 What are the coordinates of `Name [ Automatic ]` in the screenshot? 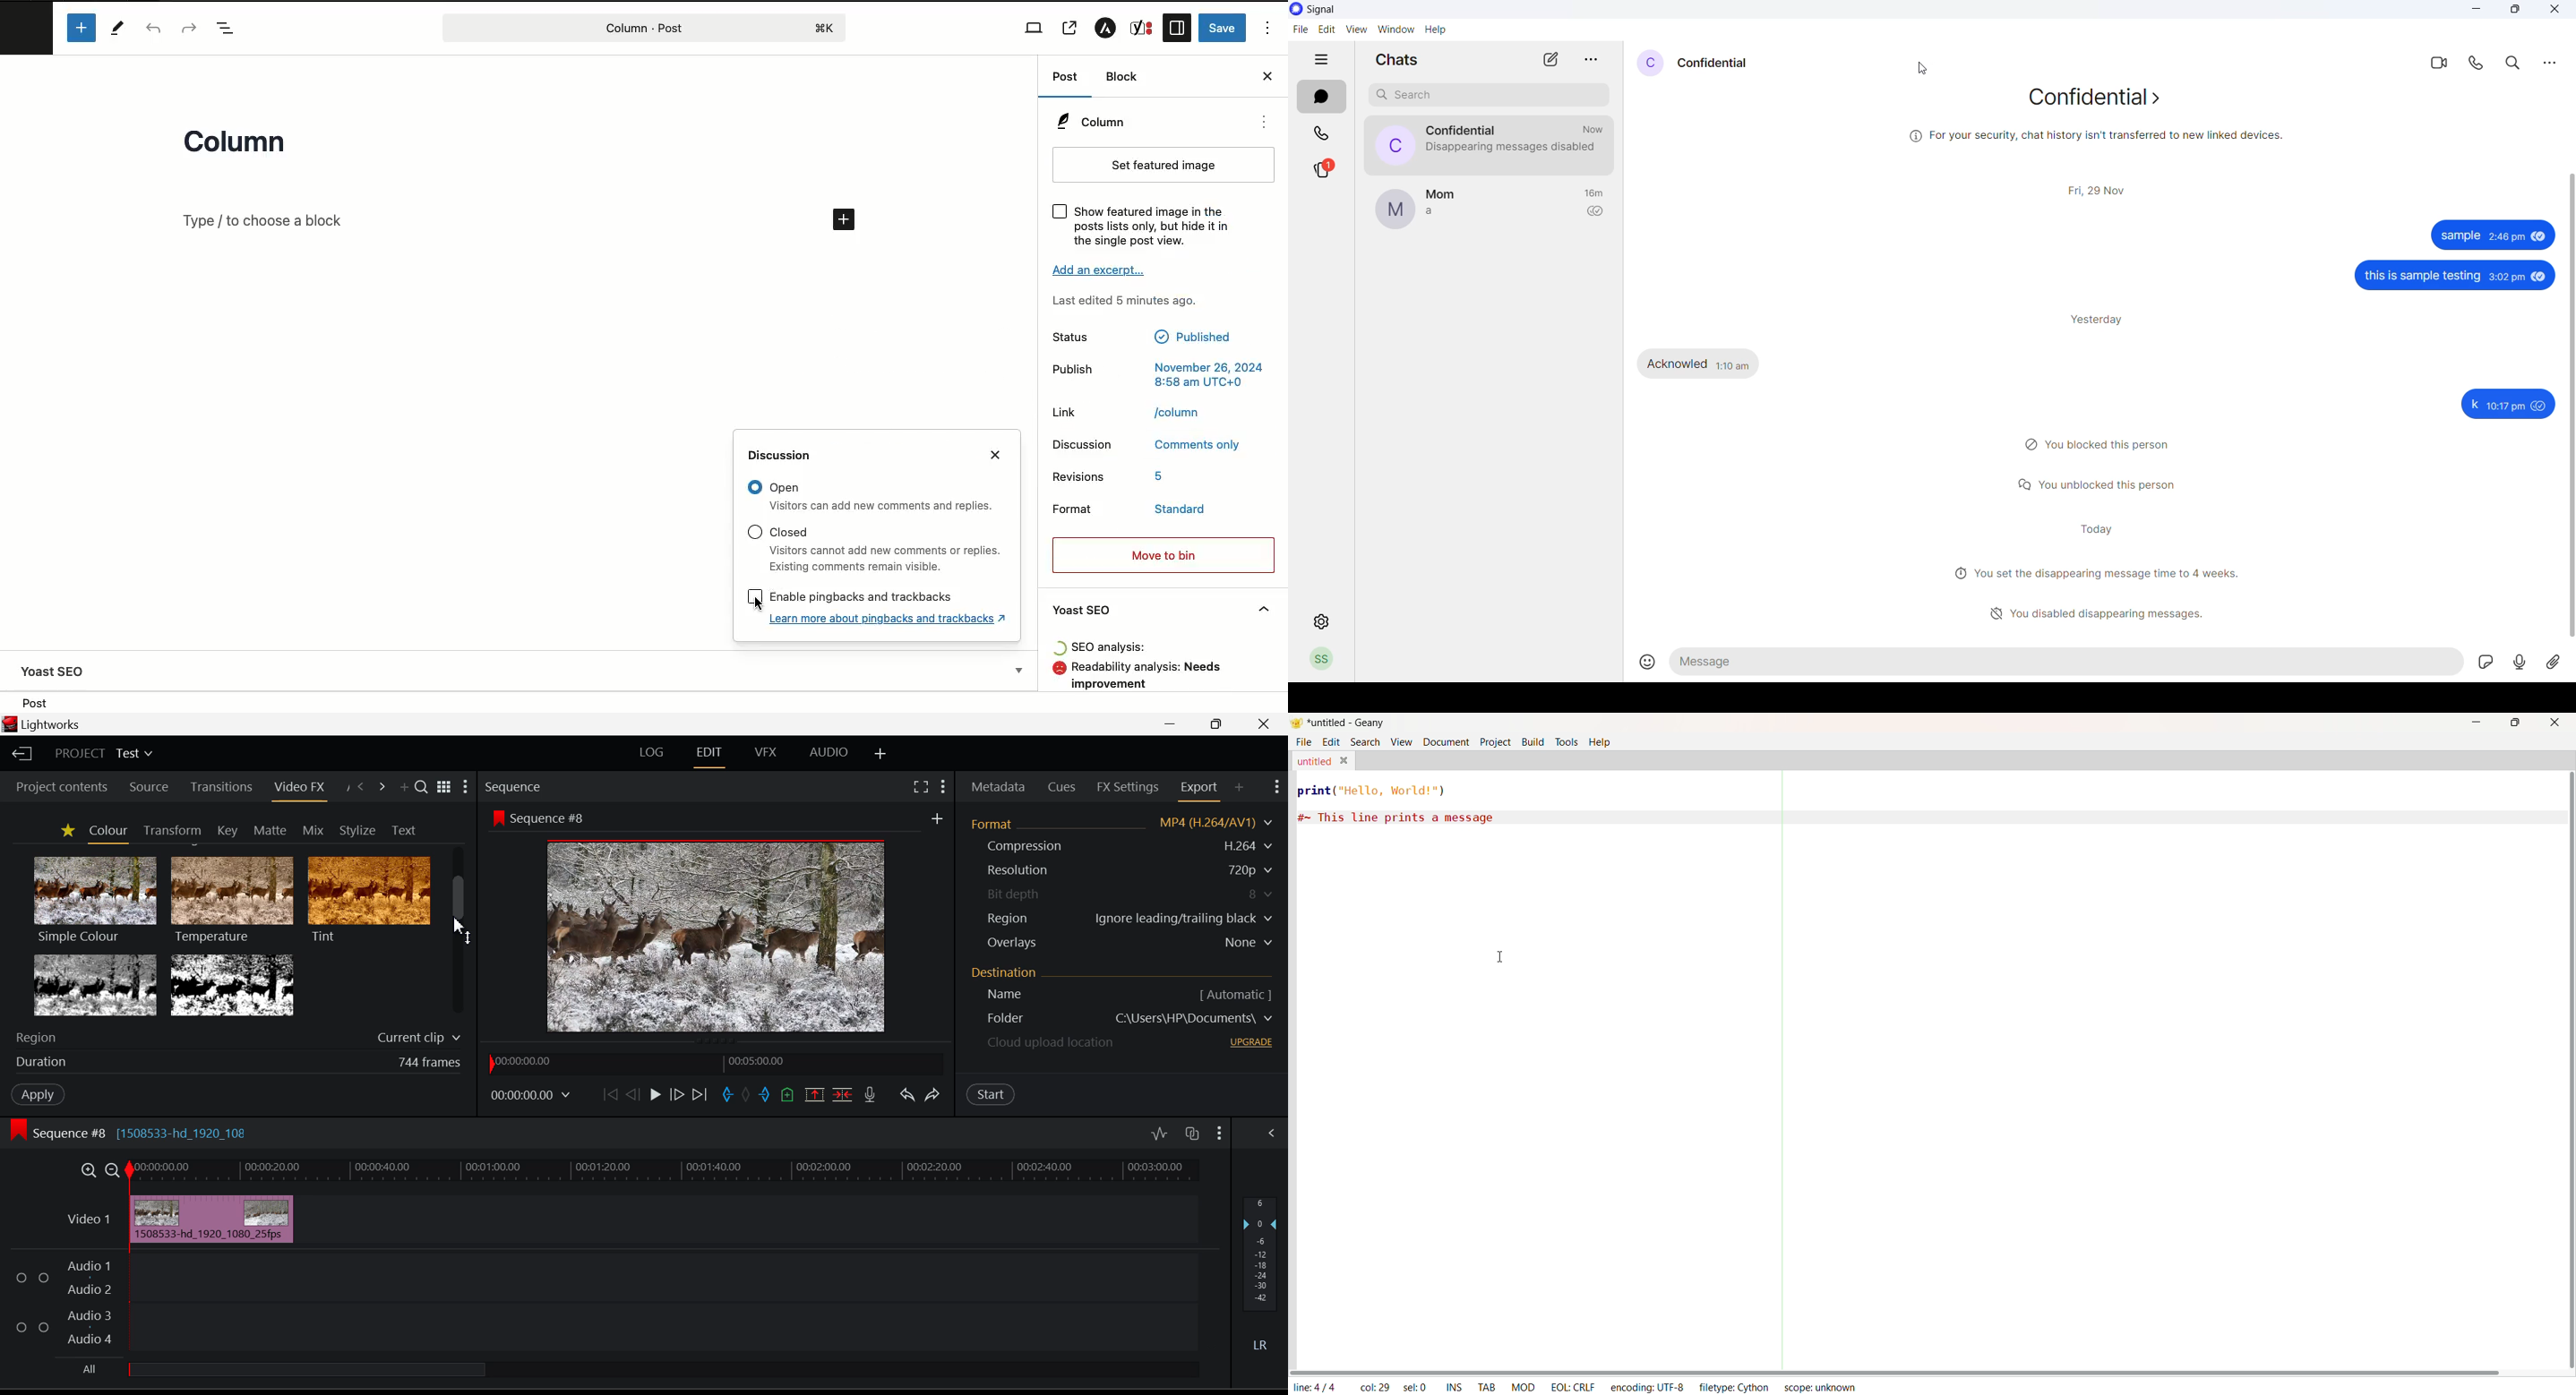 It's located at (1000, 994).